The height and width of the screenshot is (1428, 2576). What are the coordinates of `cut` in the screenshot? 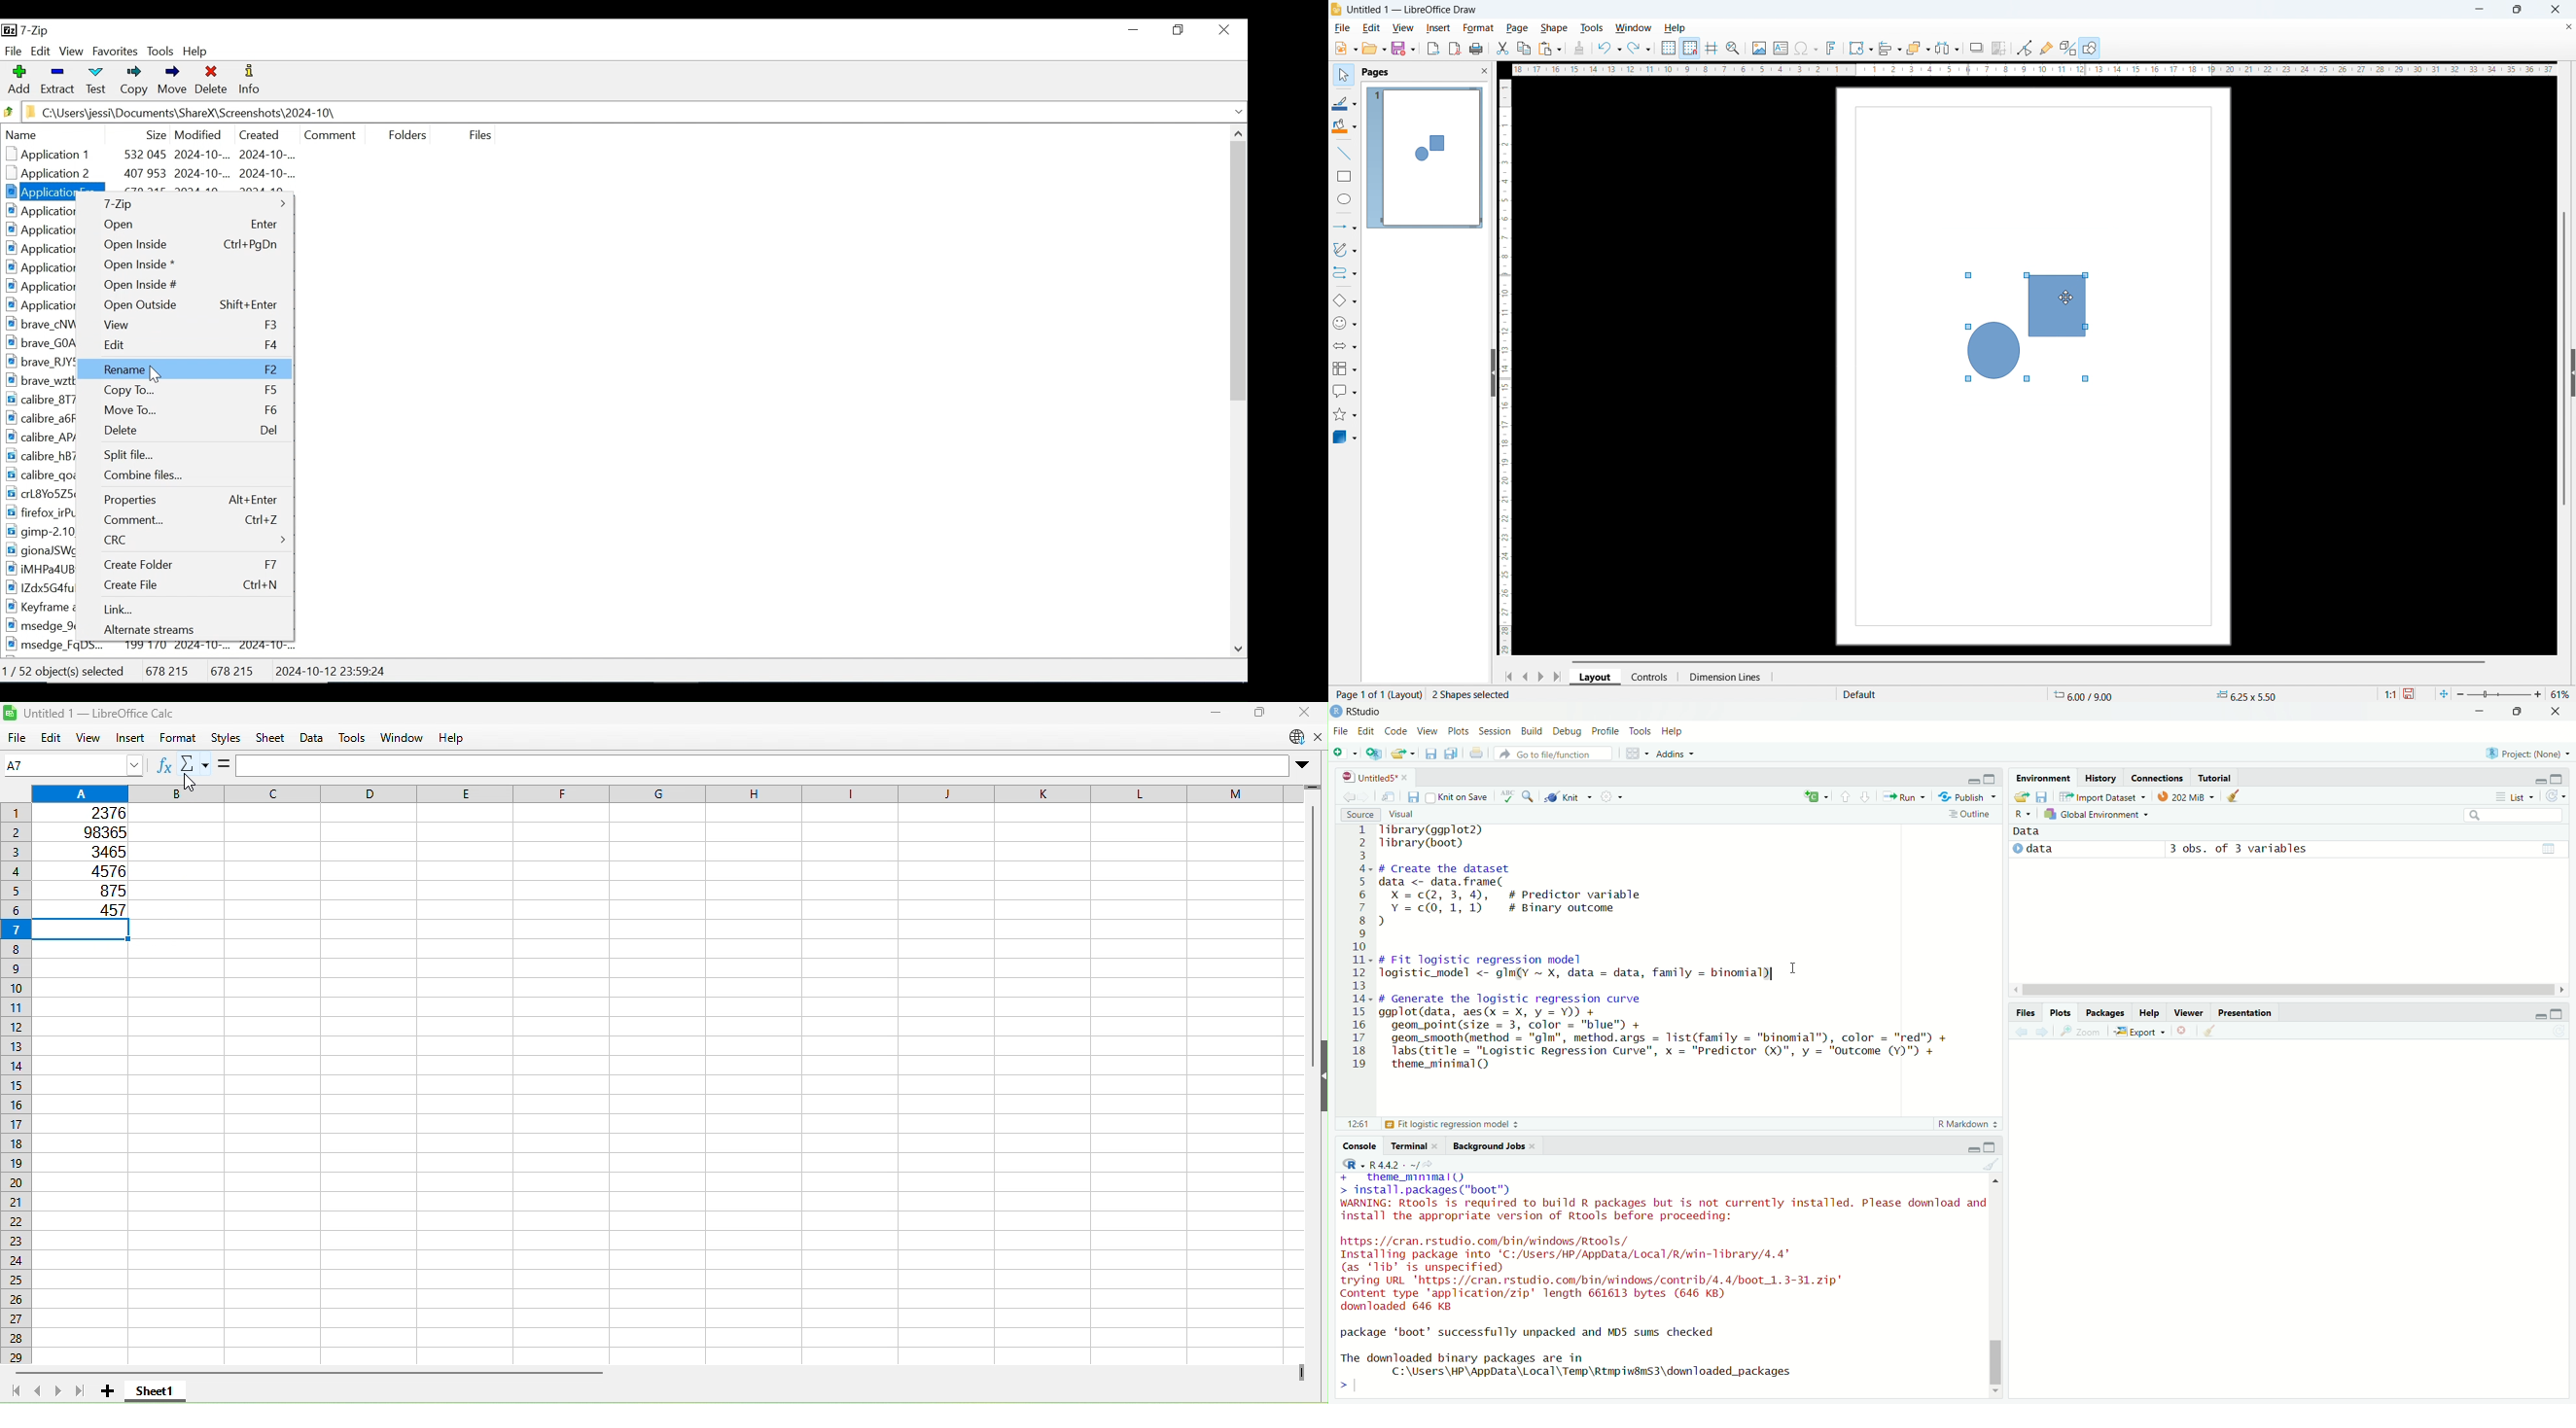 It's located at (1503, 49).